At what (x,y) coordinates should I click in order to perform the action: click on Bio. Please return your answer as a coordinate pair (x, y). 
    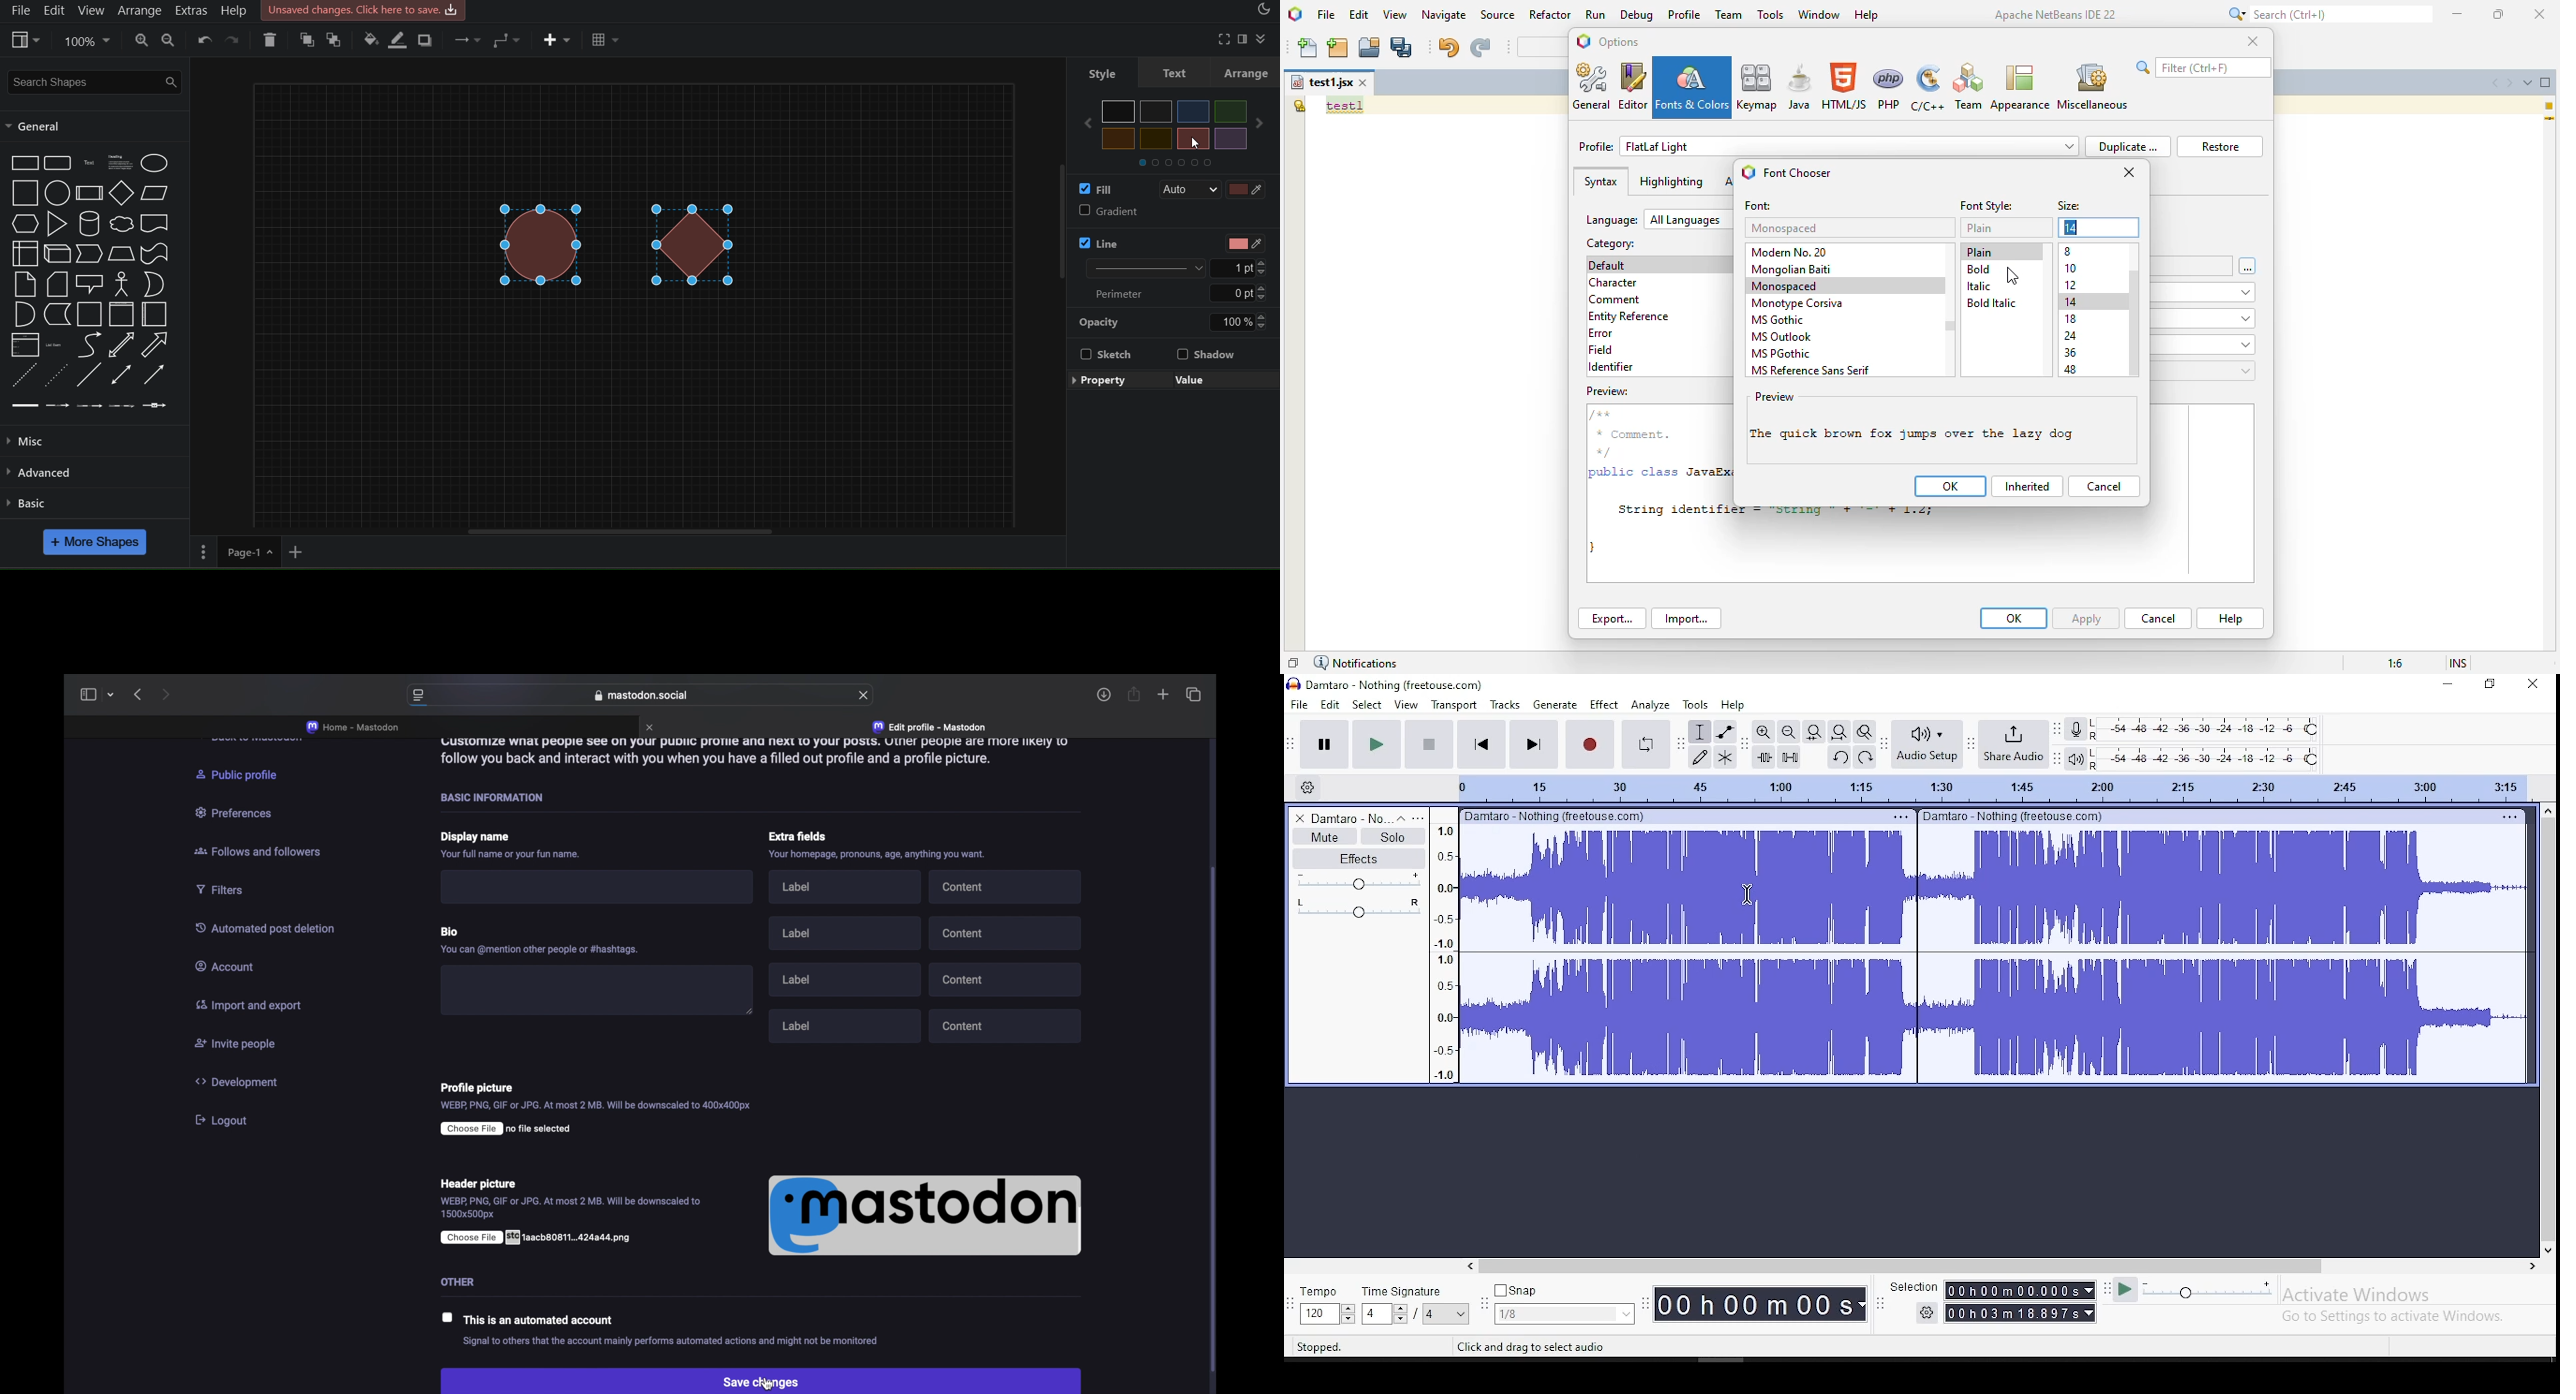
    Looking at the image, I should click on (454, 932).